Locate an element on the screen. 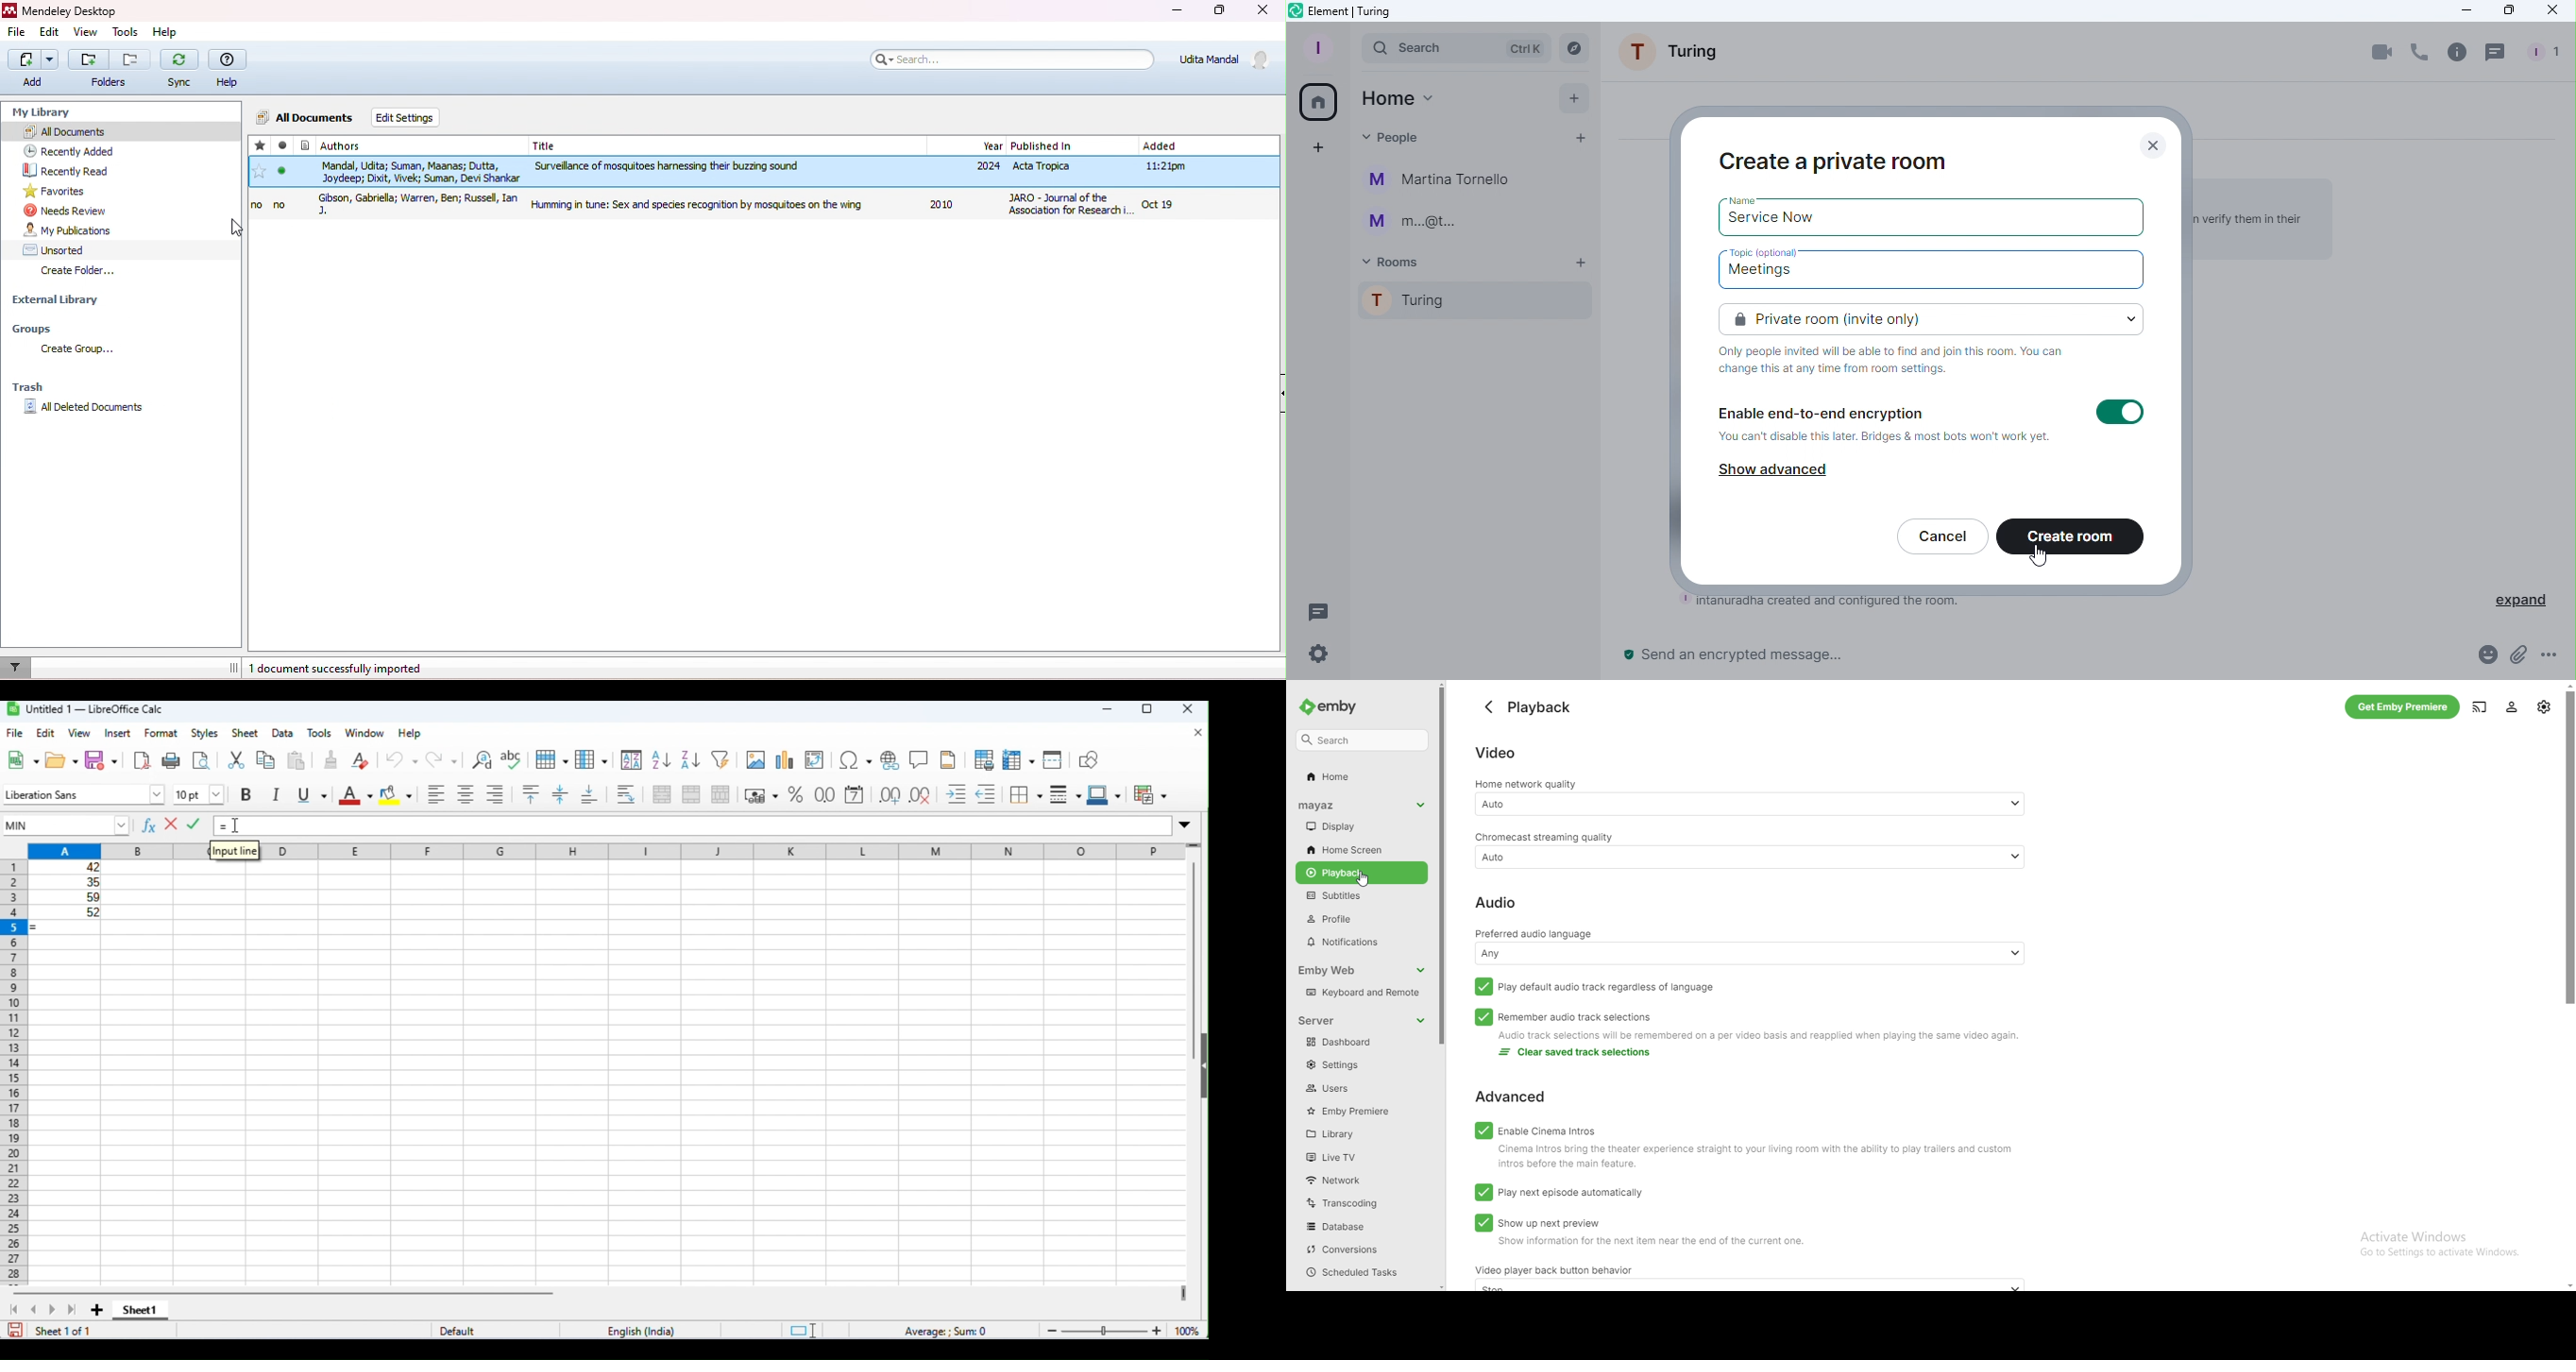 The height and width of the screenshot is (1372, 2576). Create room is located at coordinates (2072, 538).